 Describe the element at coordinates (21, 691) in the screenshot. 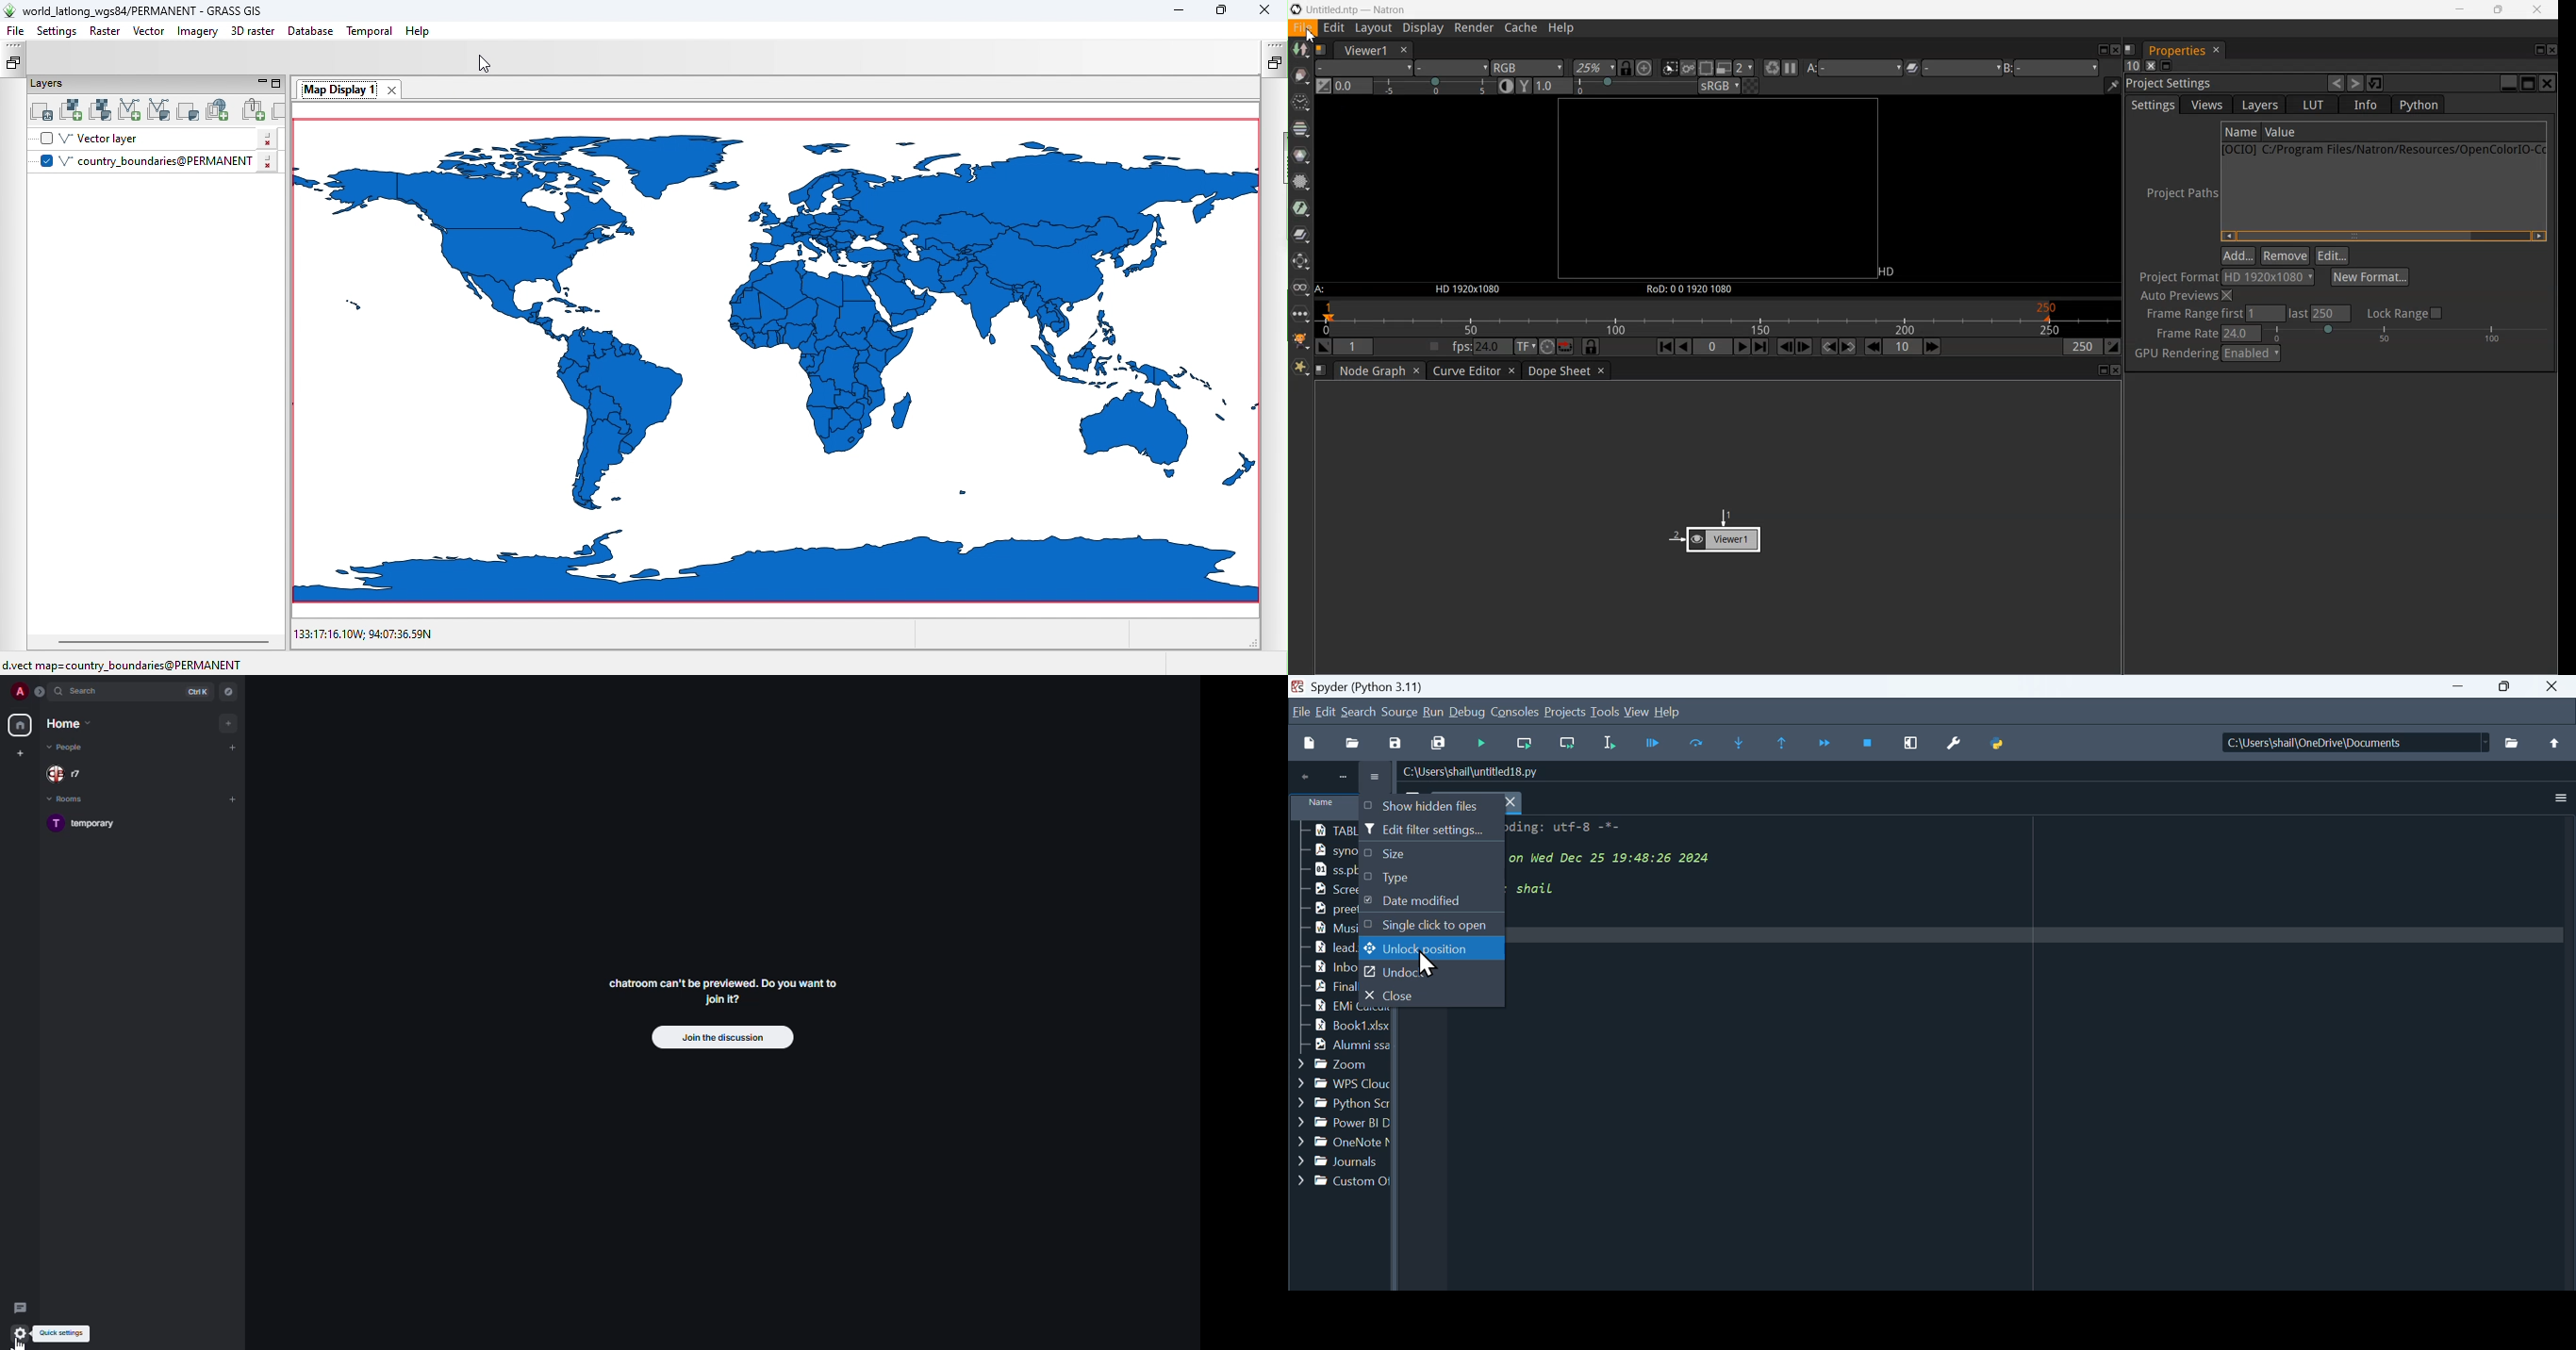

I see `profile` at that location.